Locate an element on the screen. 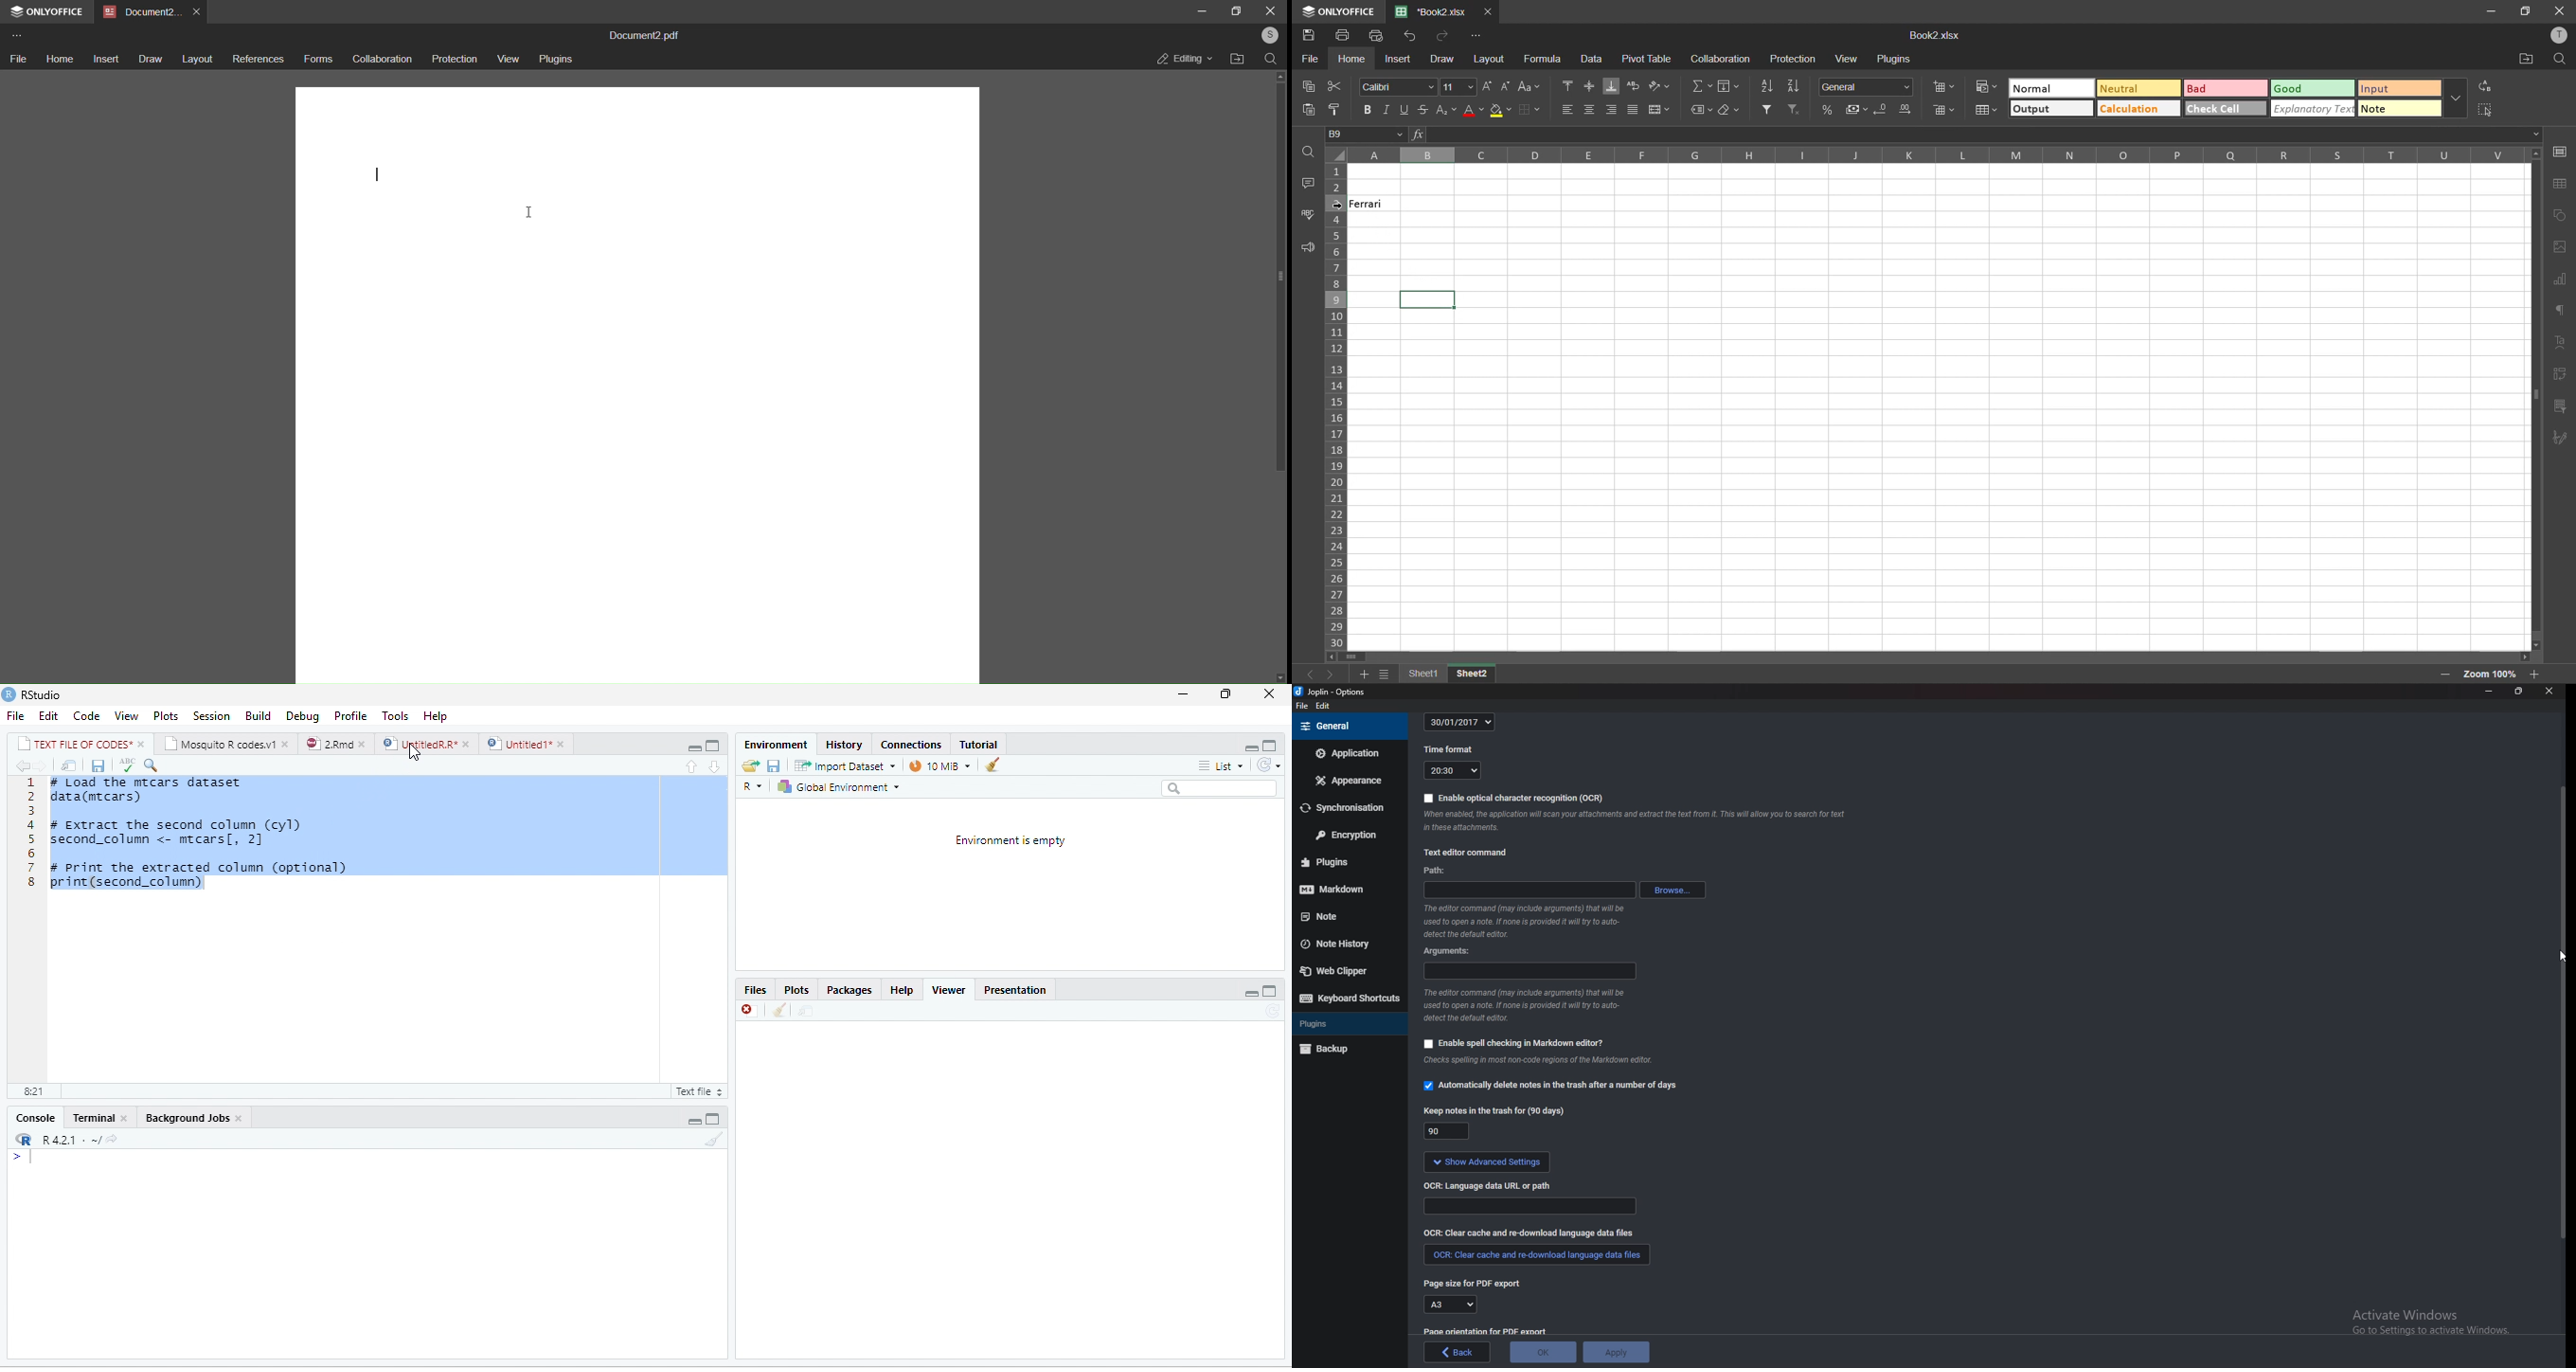 This screenshot has height=1372, width=2576. Info is located at coordinates (1530, 1007).